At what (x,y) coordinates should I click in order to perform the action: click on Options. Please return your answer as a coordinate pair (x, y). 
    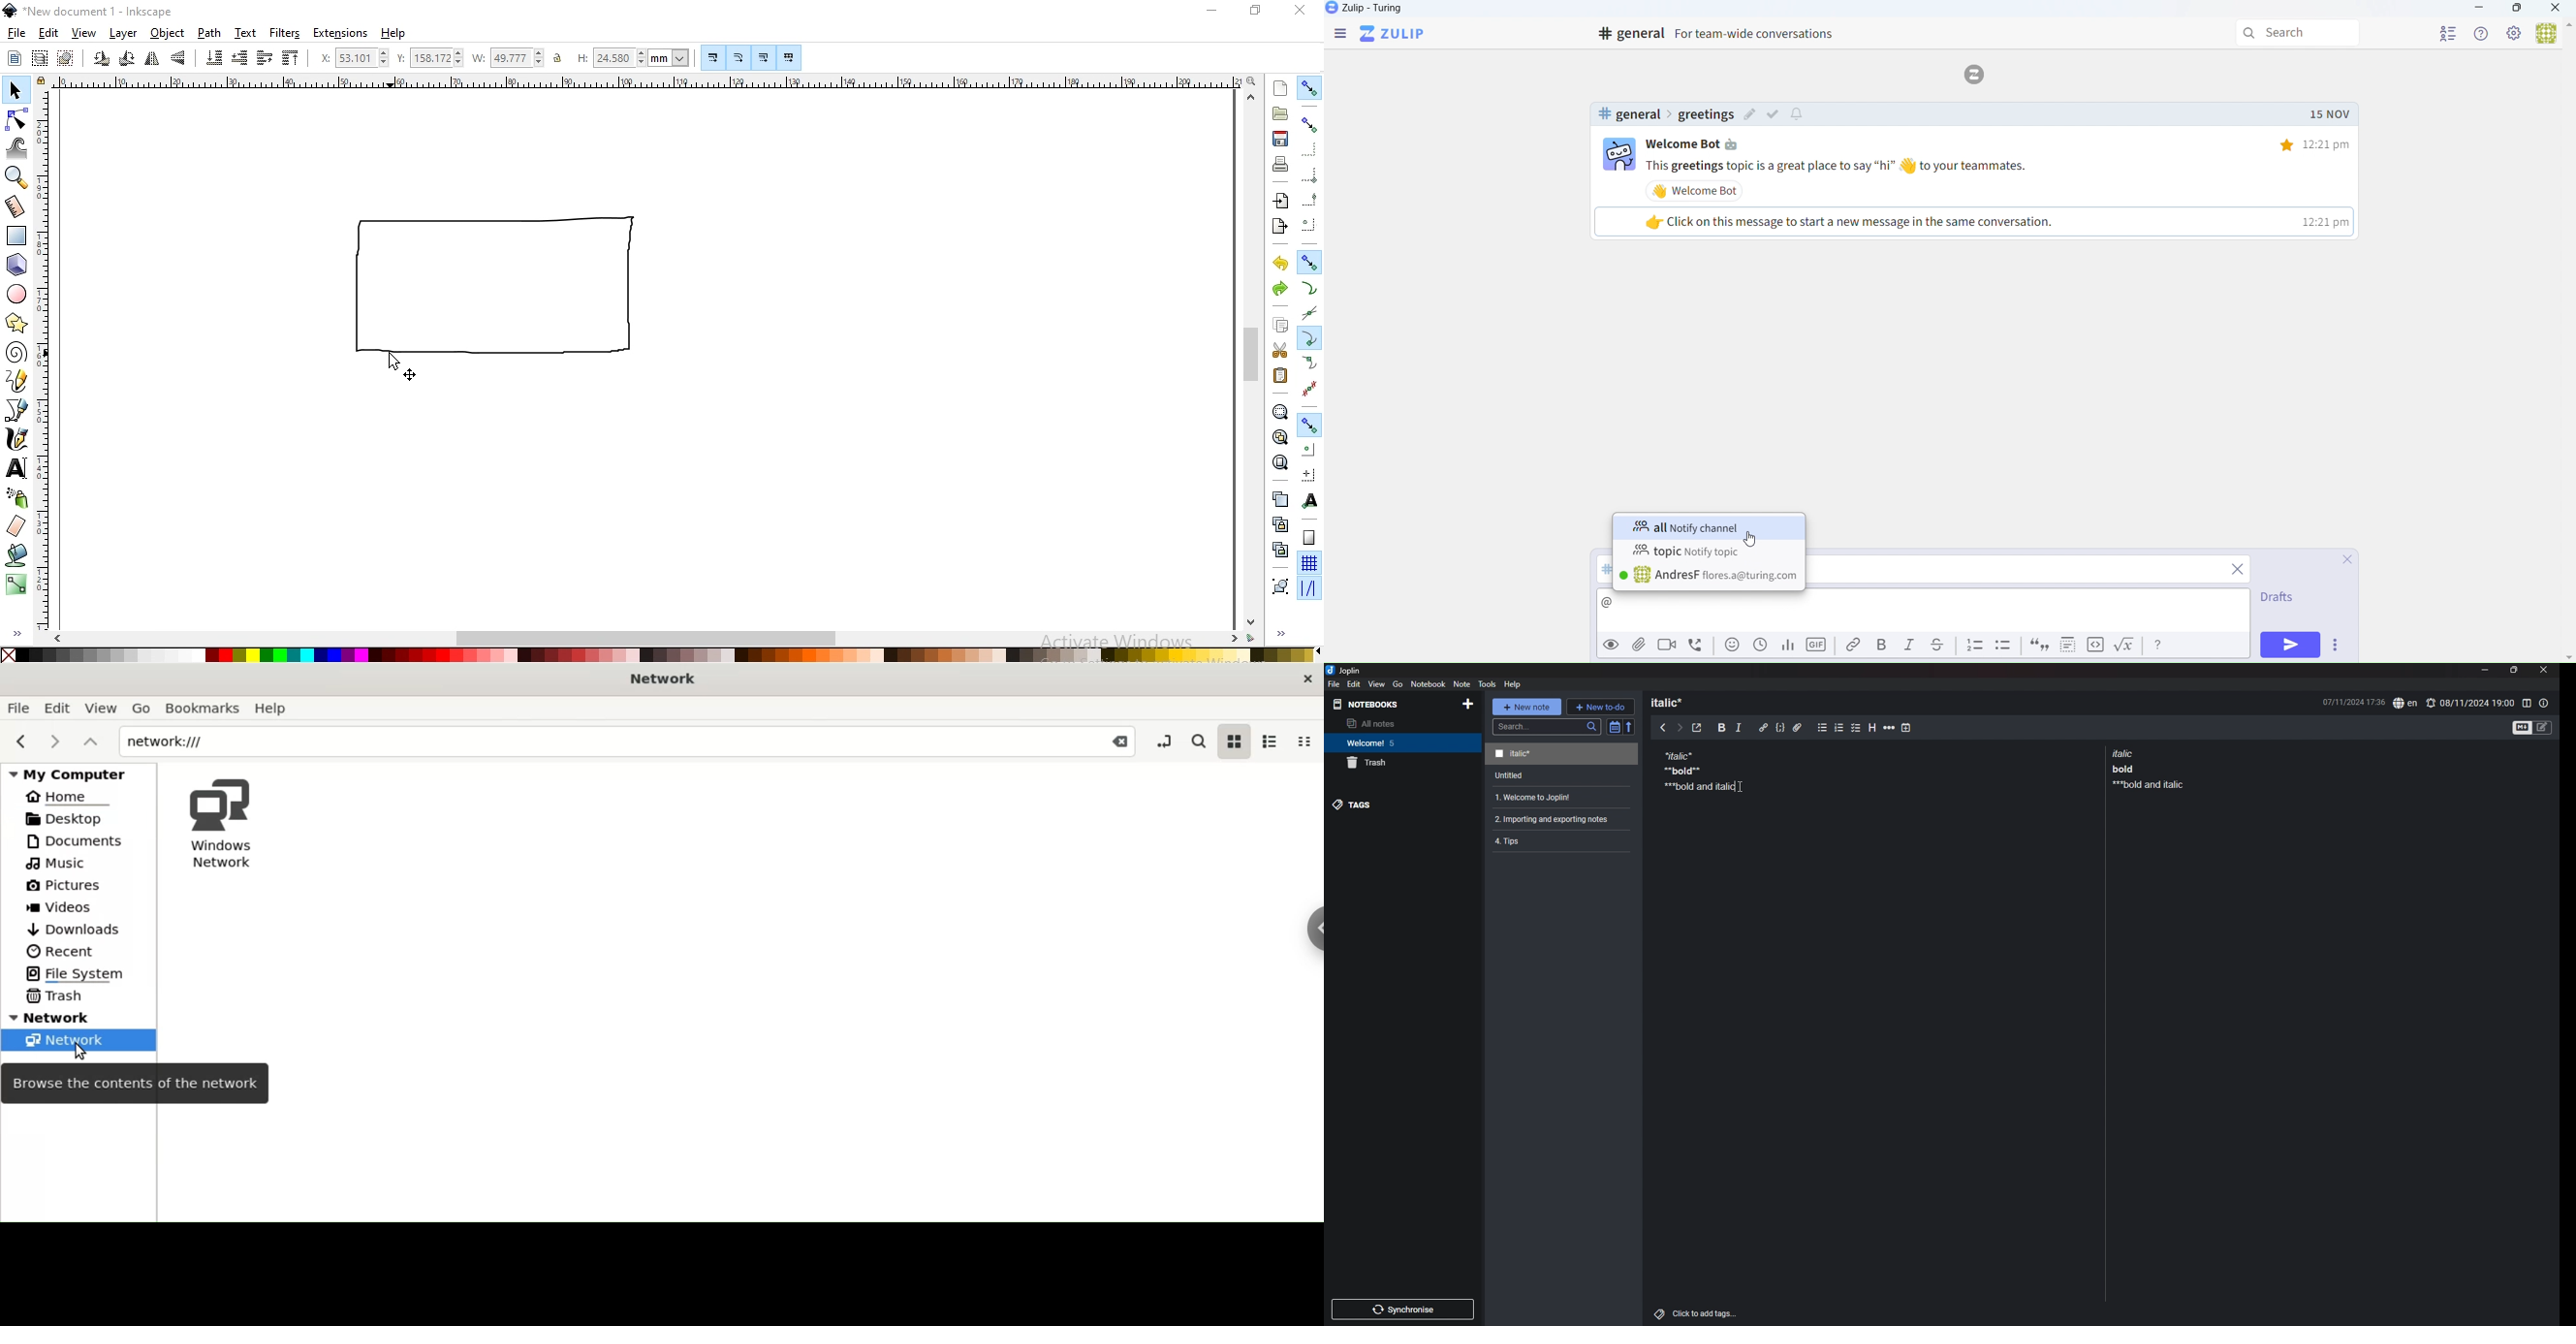
    Looking at the image, I should click on (2339, 647).